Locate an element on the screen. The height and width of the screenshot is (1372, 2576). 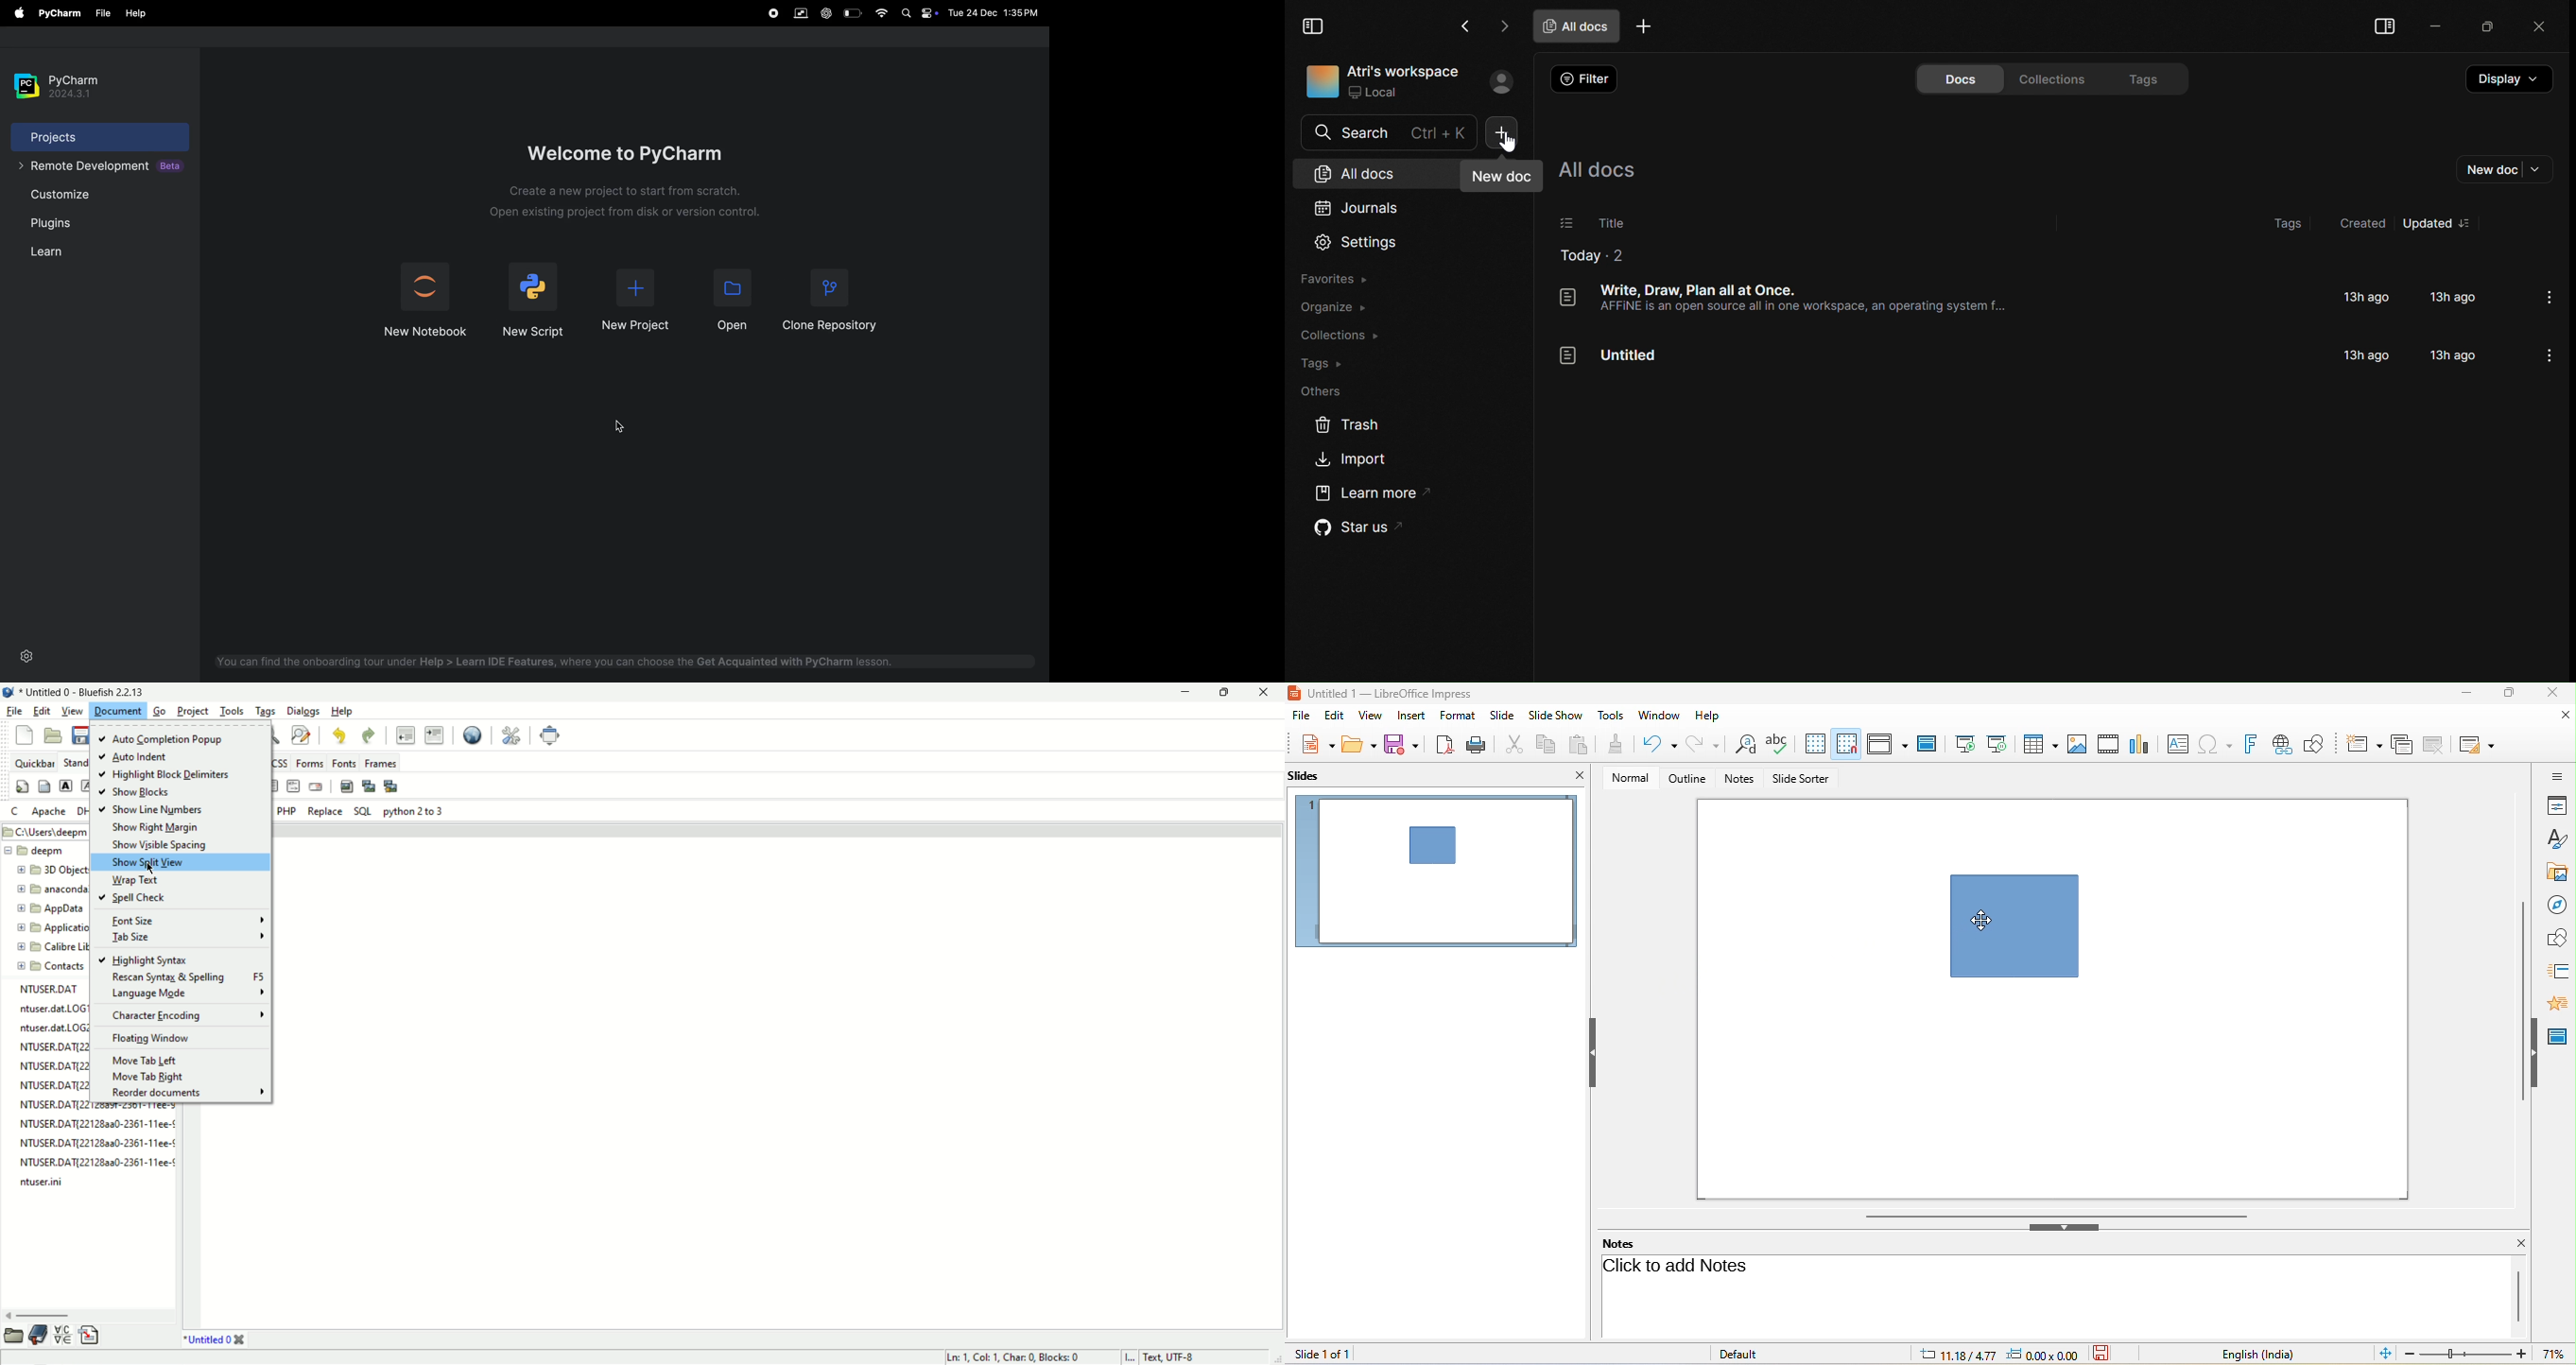
slide show is located at coordinates (1556, 716).